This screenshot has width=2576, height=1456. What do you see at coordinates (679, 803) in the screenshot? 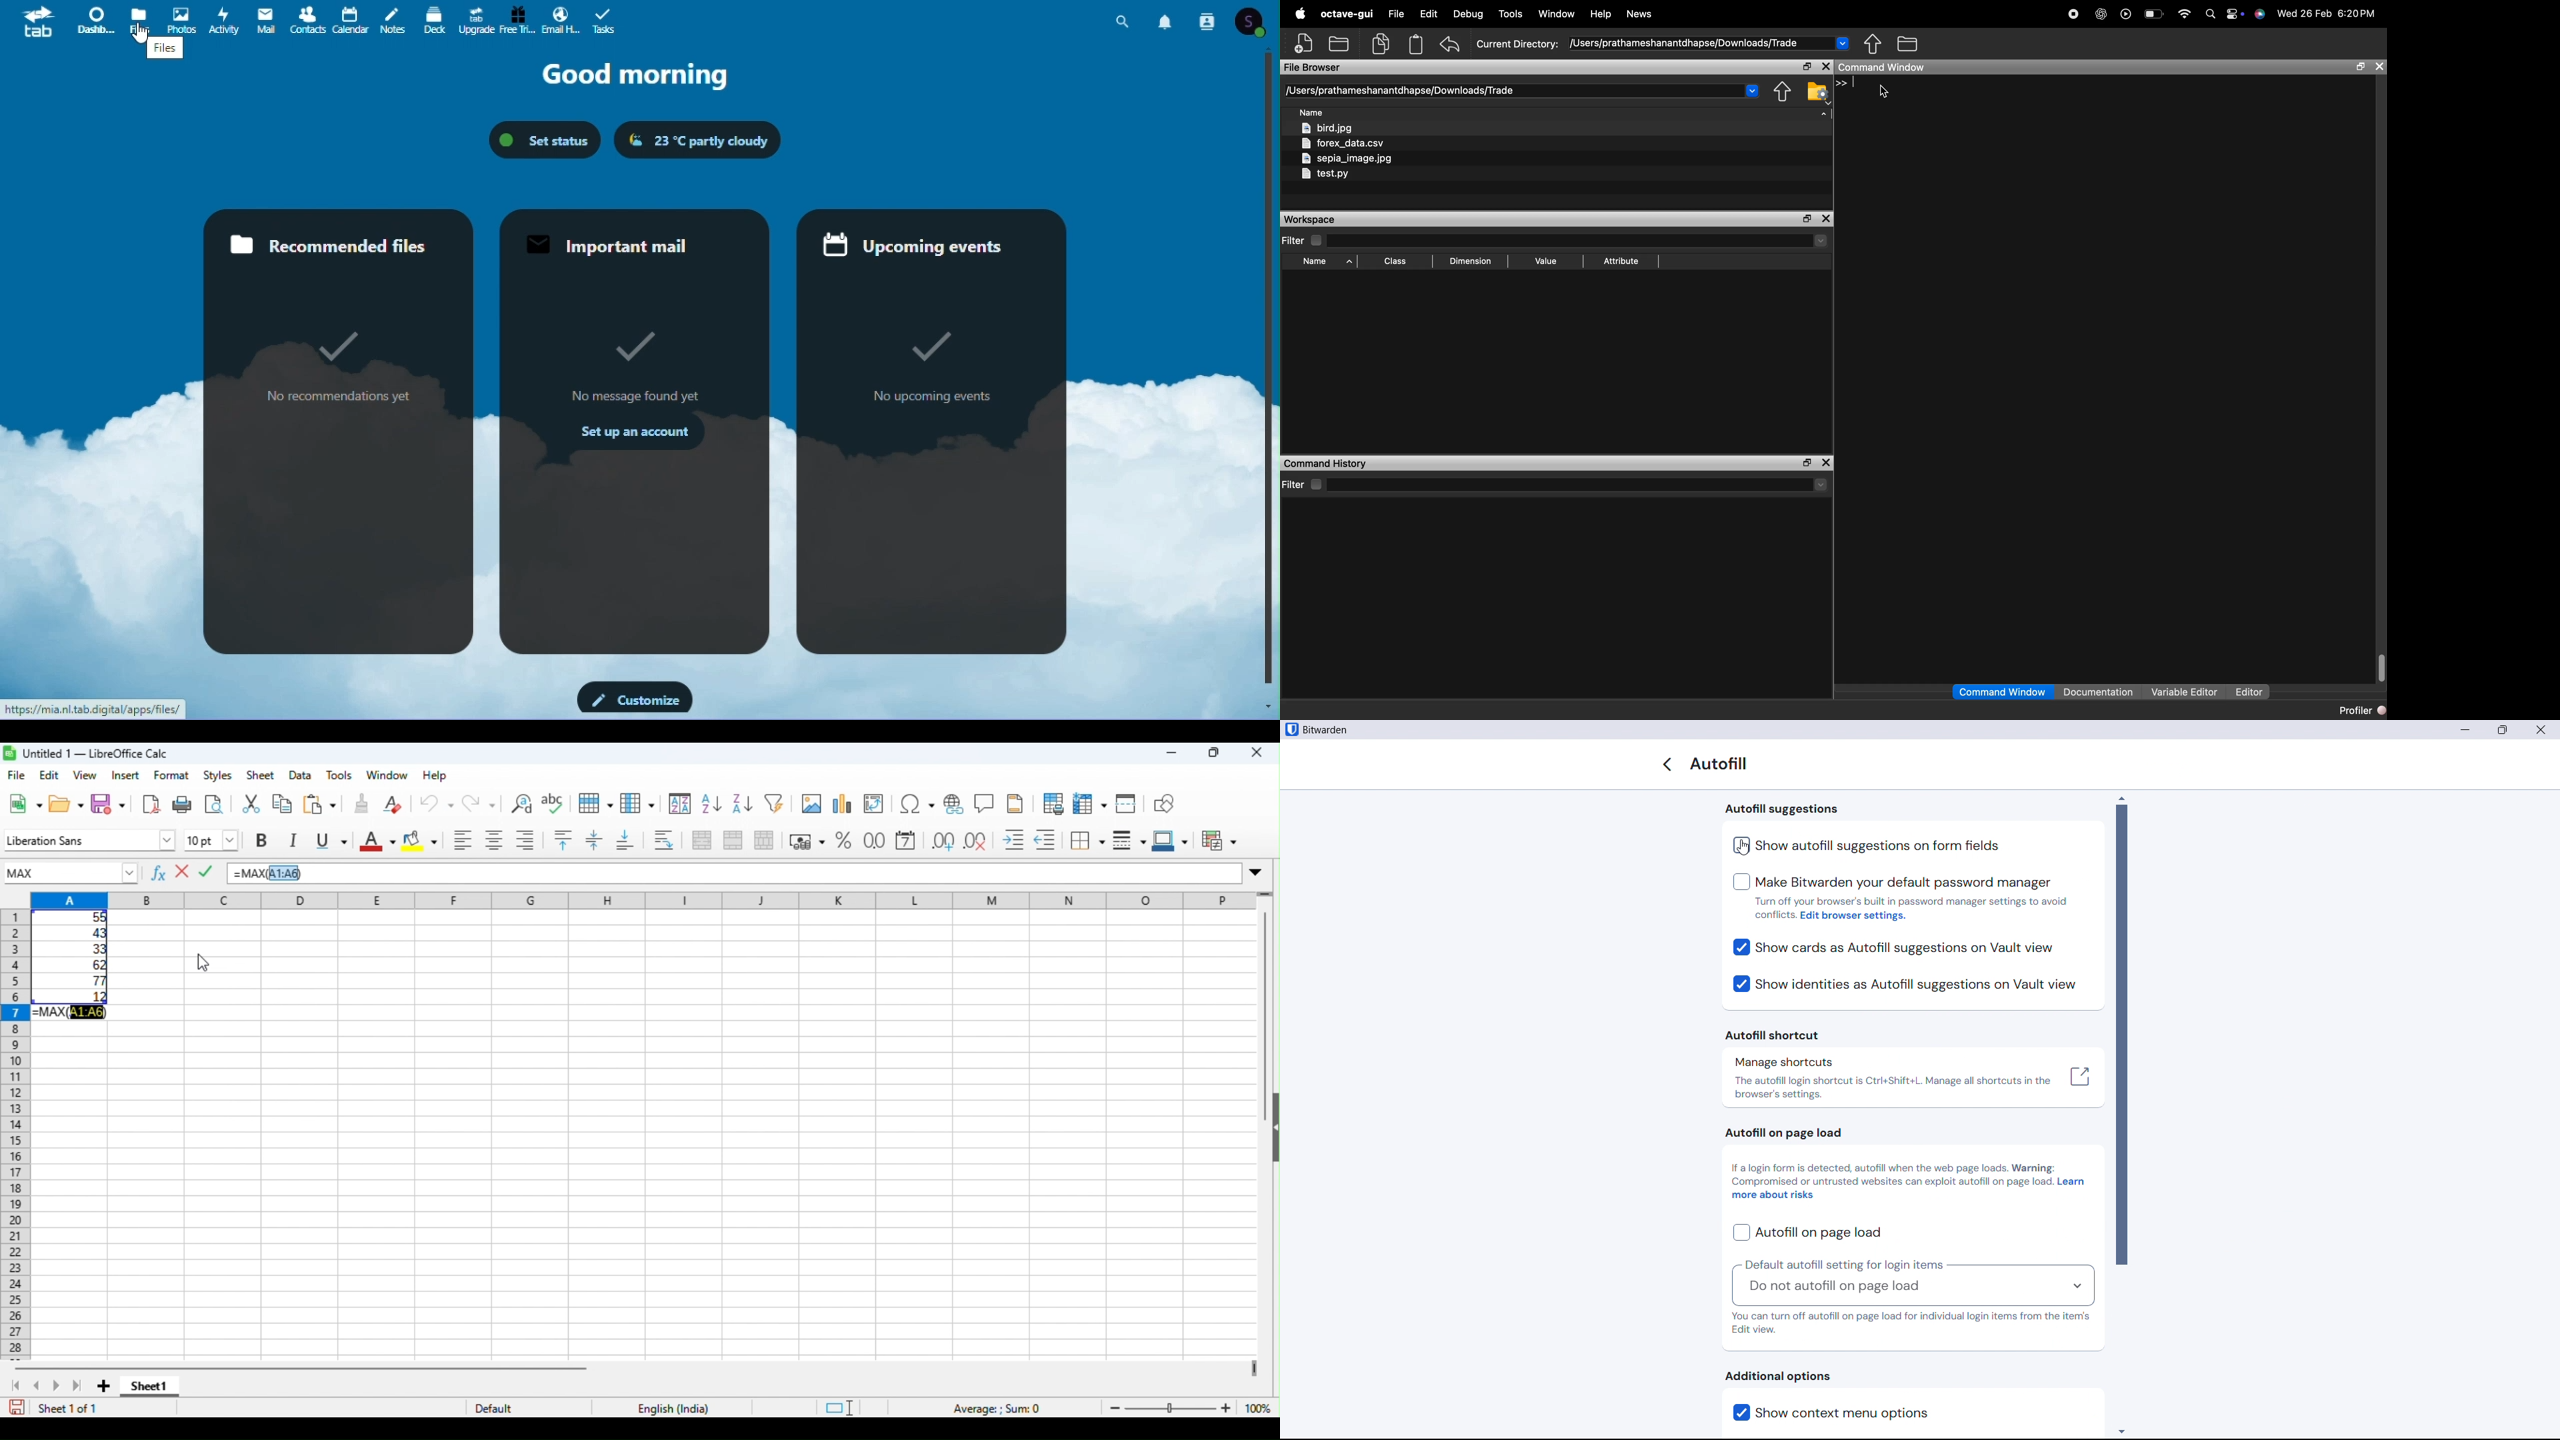
I see `sort` at bounding box center [679, 803].